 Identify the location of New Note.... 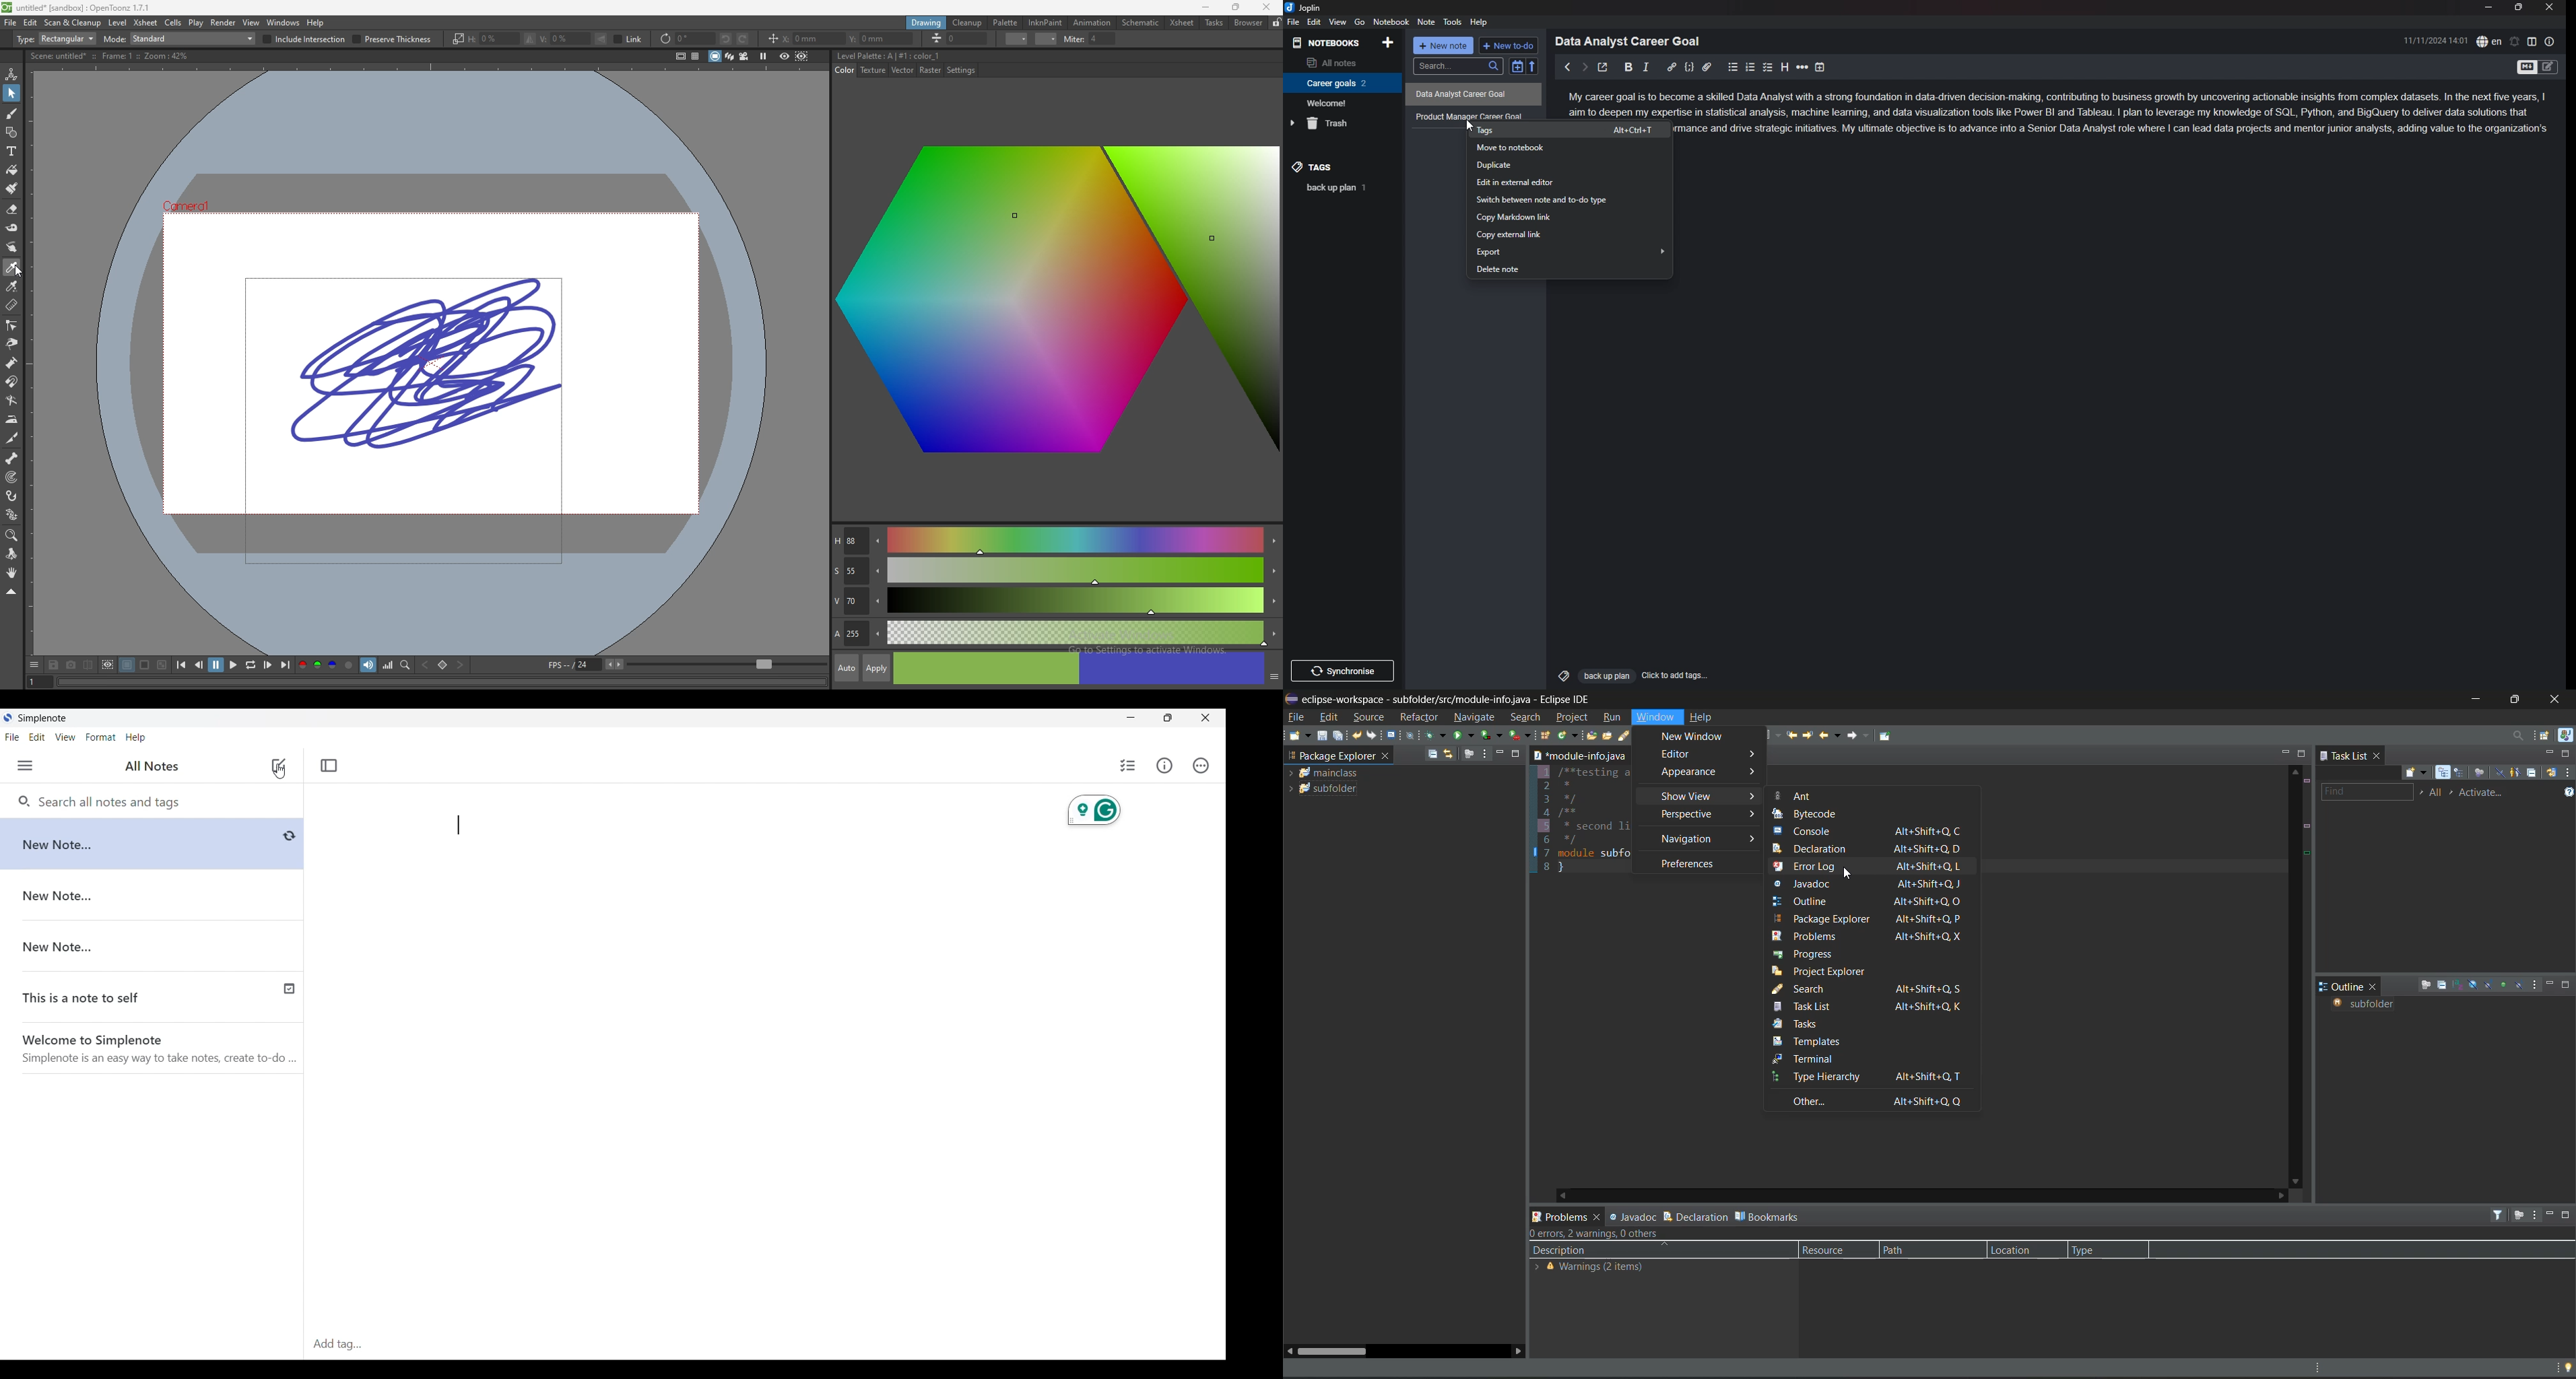
(149, 898).